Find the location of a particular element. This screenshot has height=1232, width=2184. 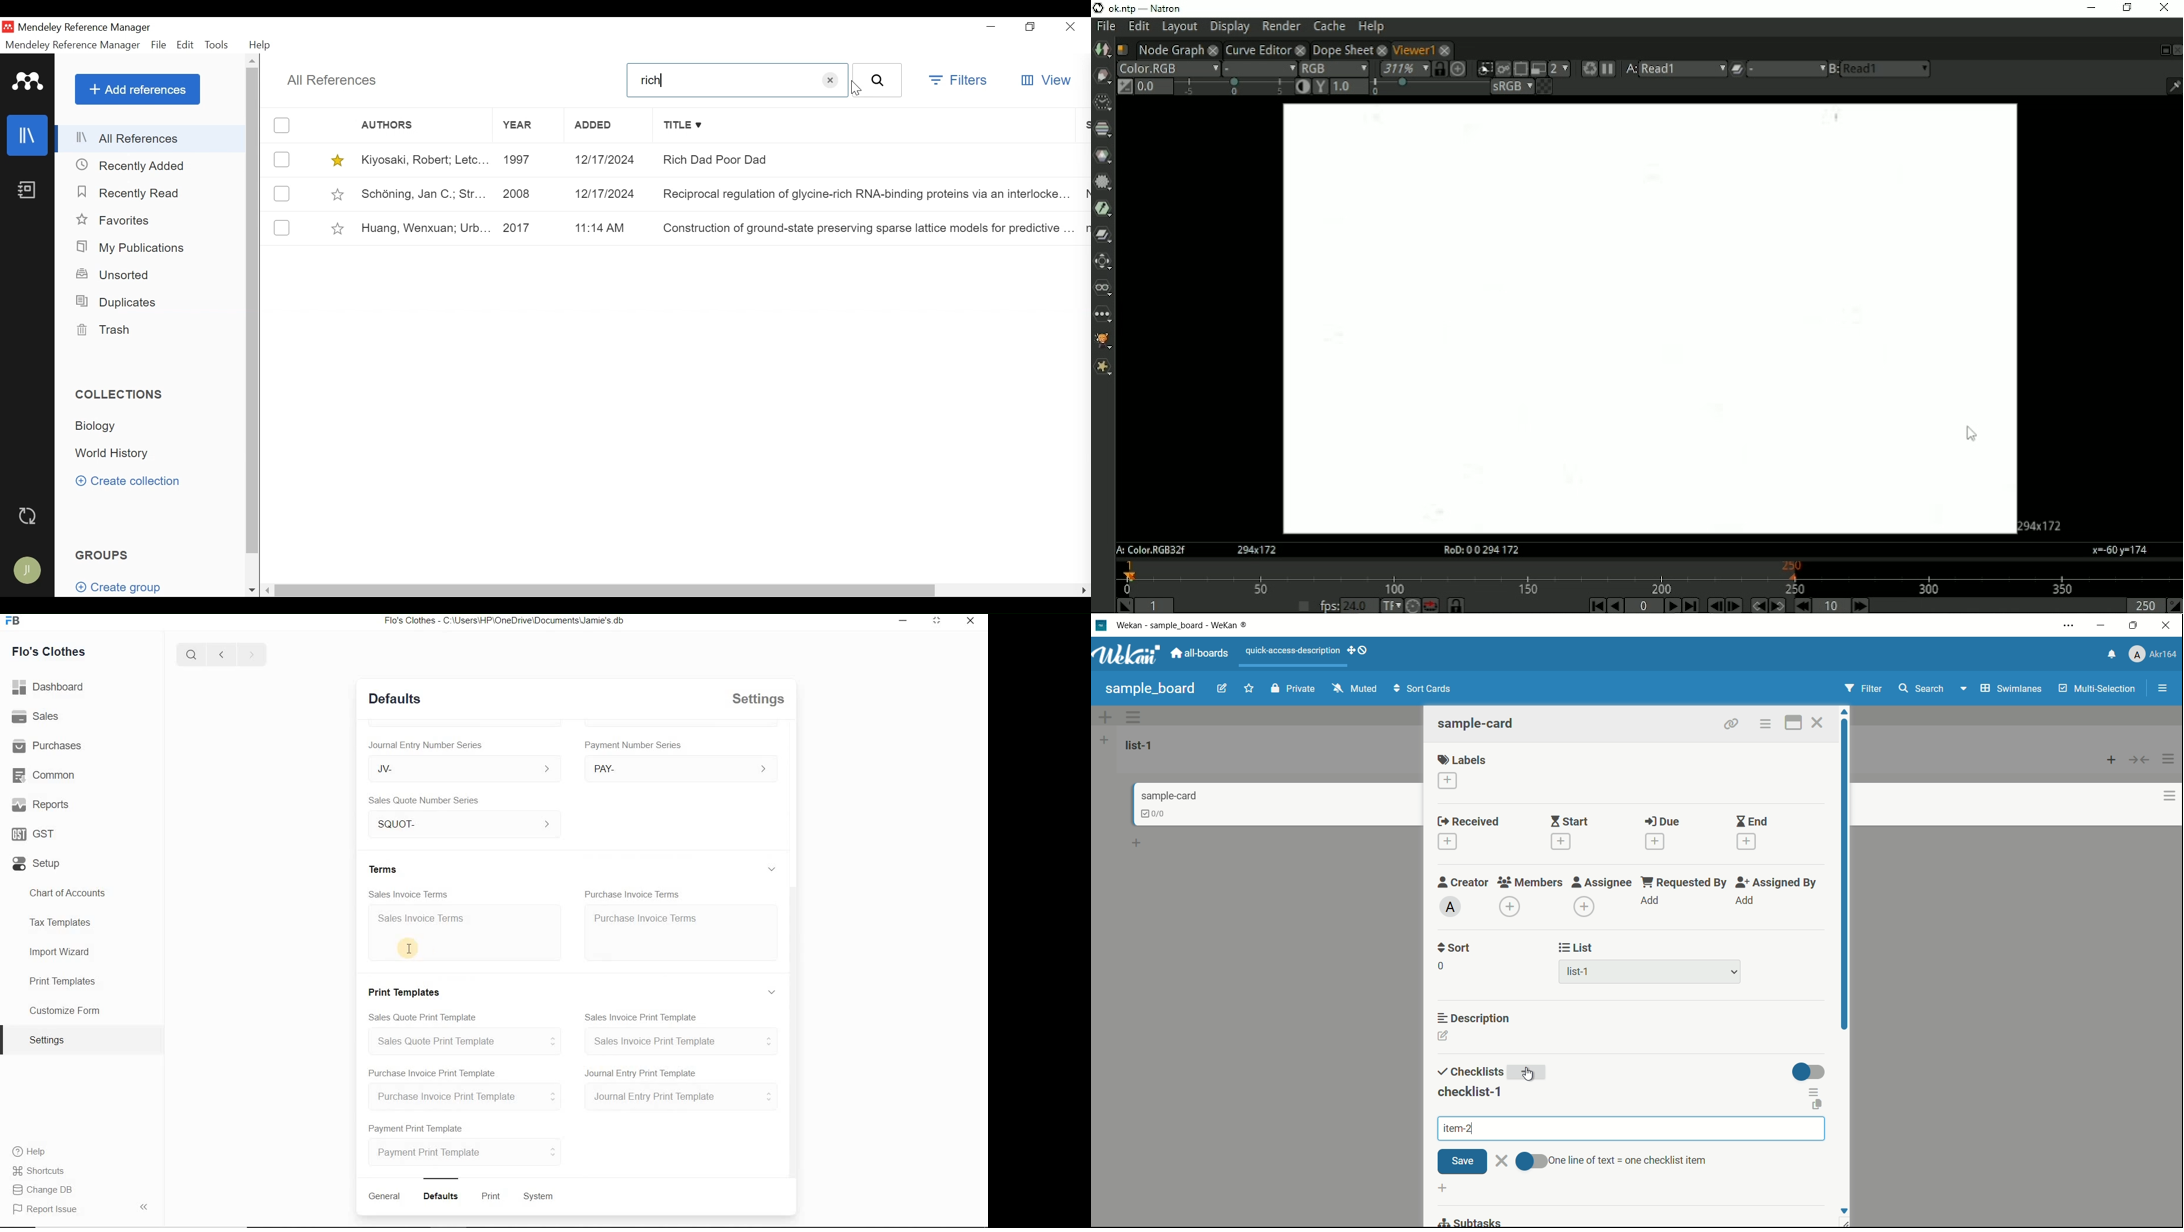

Tools is located at coordinates (217, 44).